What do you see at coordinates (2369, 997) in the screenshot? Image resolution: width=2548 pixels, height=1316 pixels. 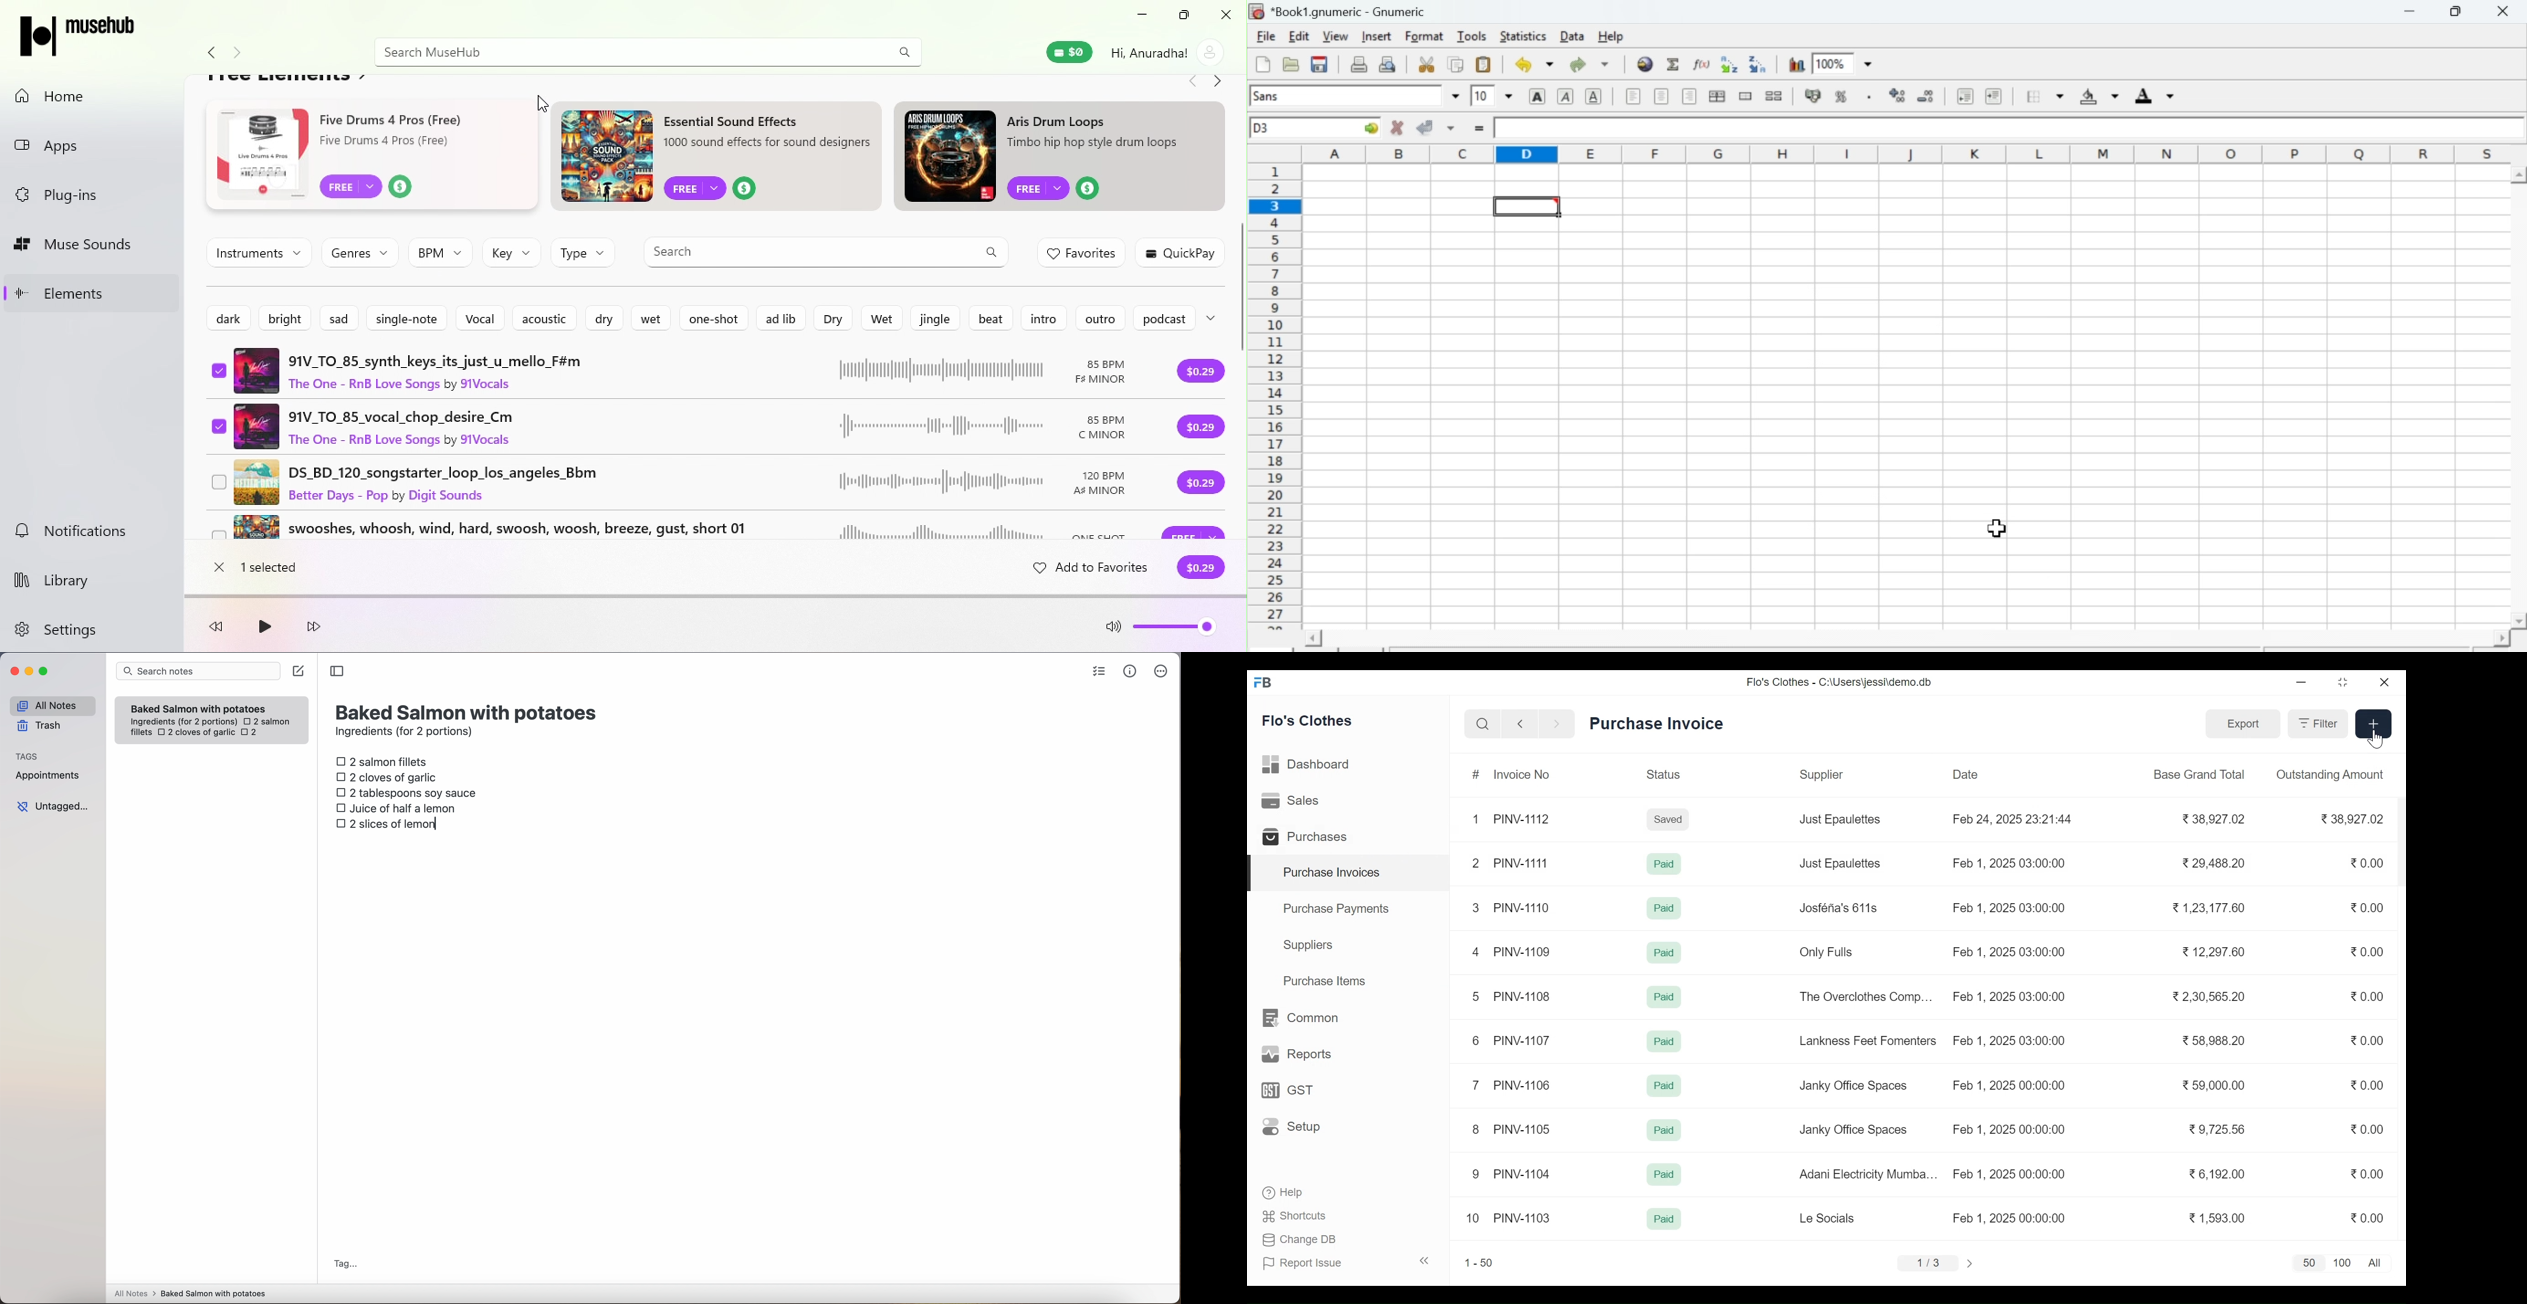 I see `0.00` at bounding box center [2369, 997].